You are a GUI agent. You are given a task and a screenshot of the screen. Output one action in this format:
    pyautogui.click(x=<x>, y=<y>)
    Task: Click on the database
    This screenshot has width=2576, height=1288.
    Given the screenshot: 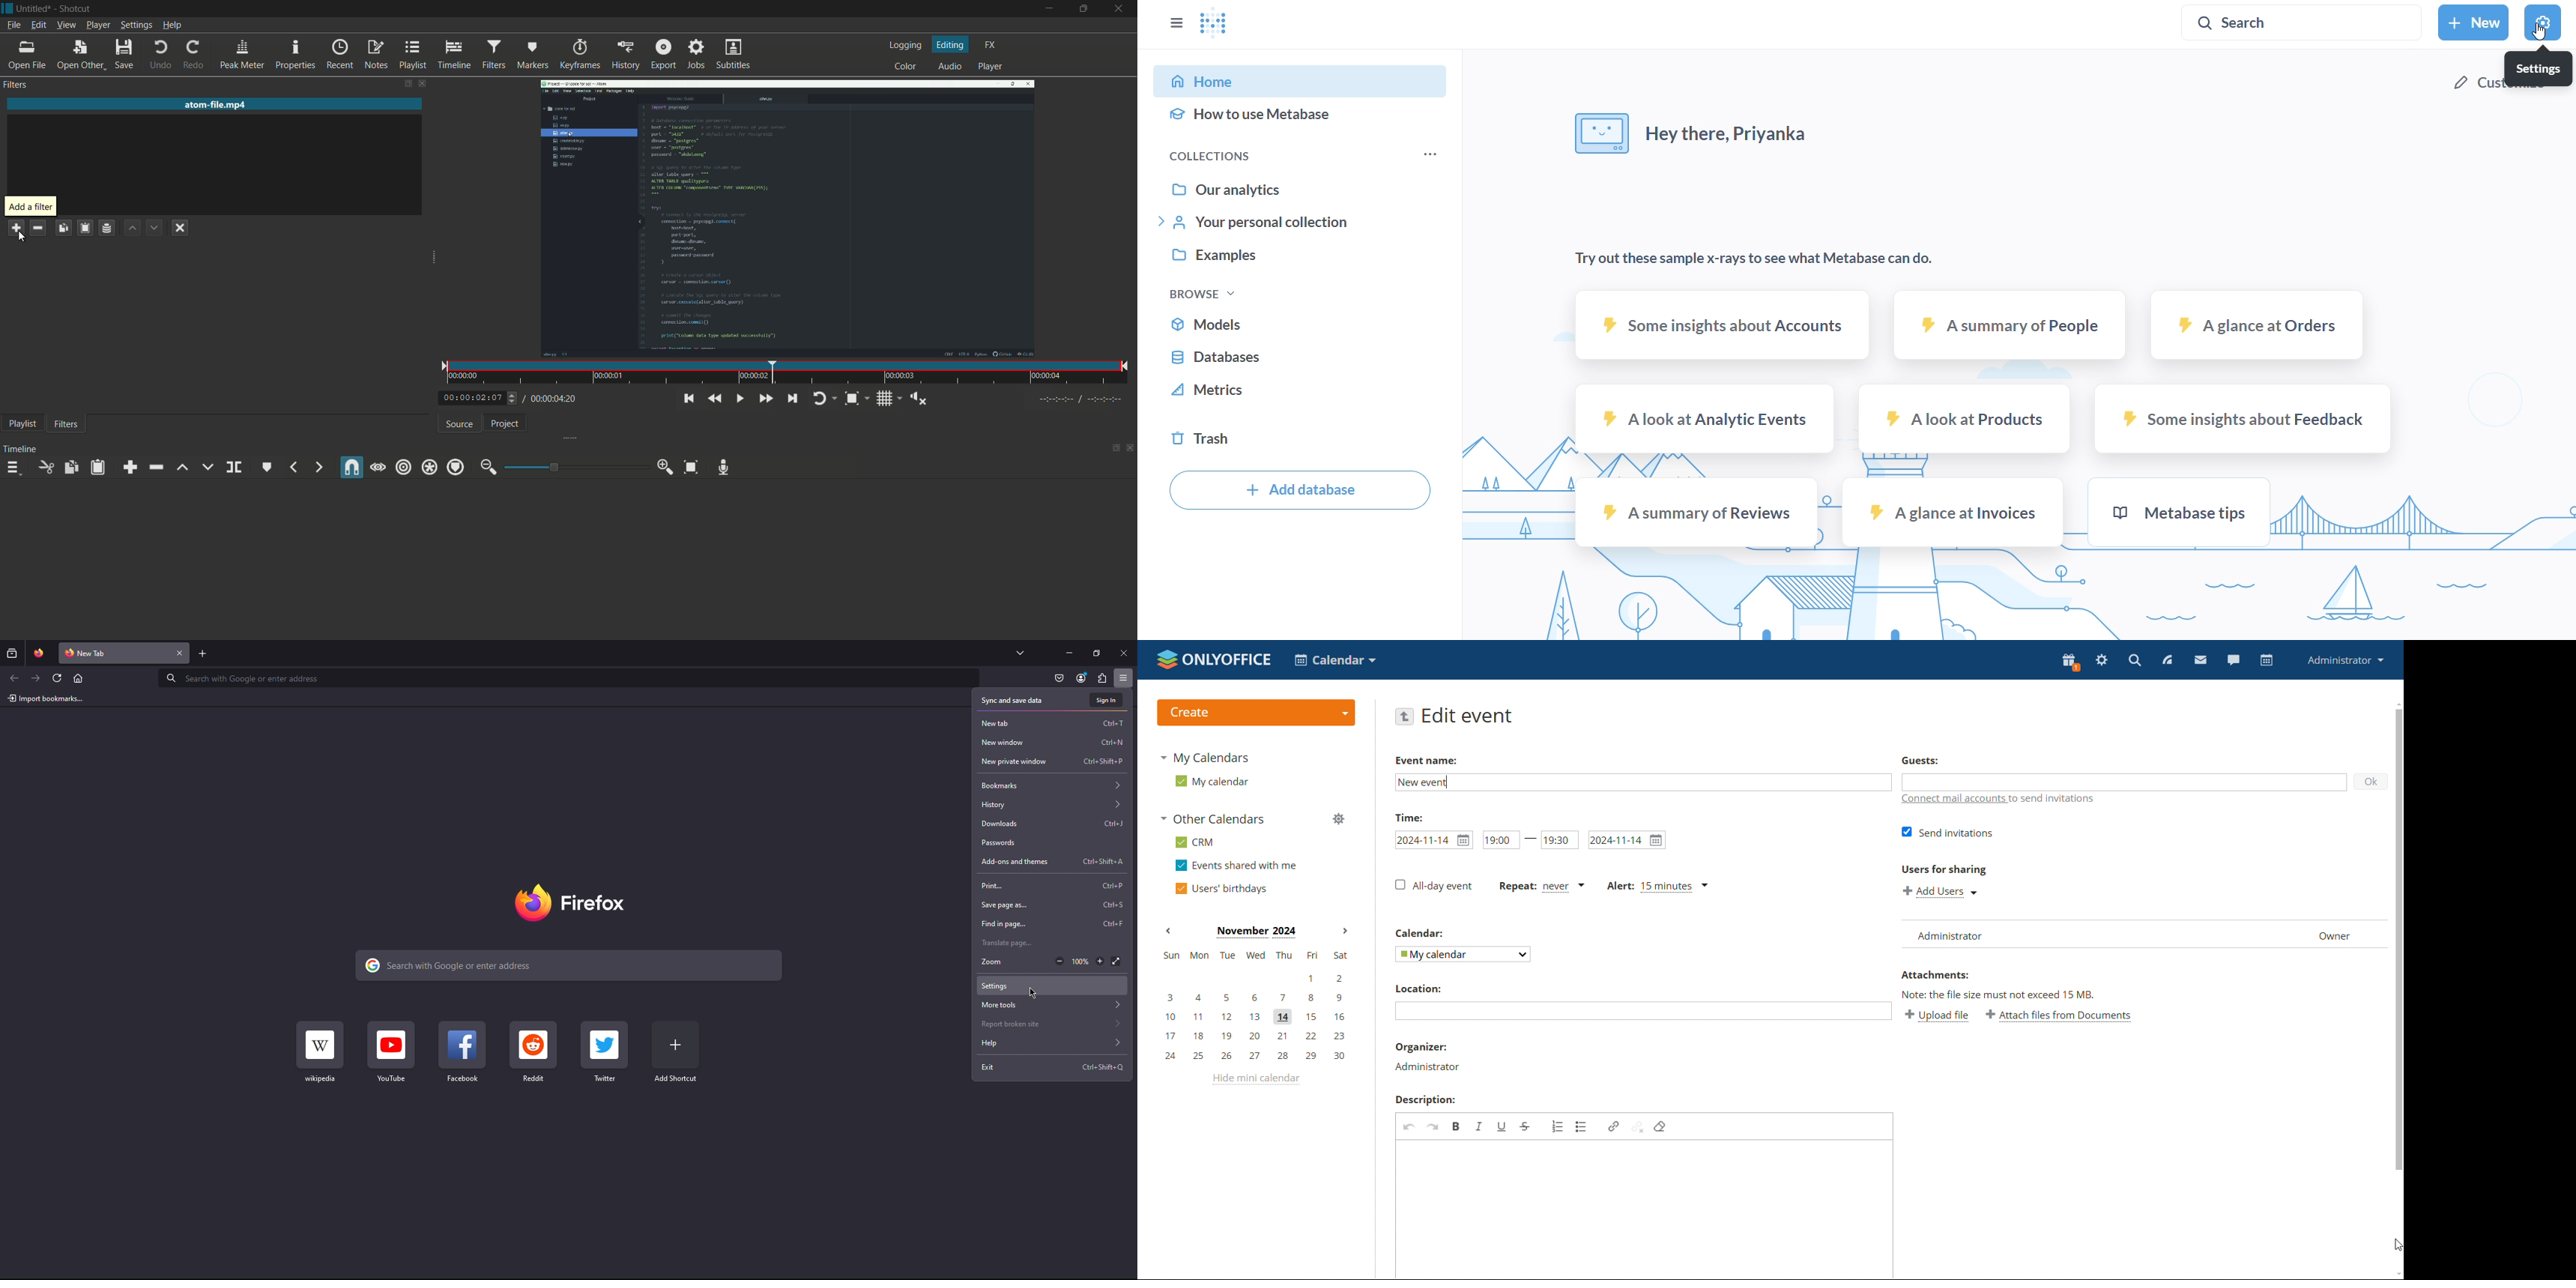 What is the action you would take?
    pyautogui.click(x=1305, y=354)
    